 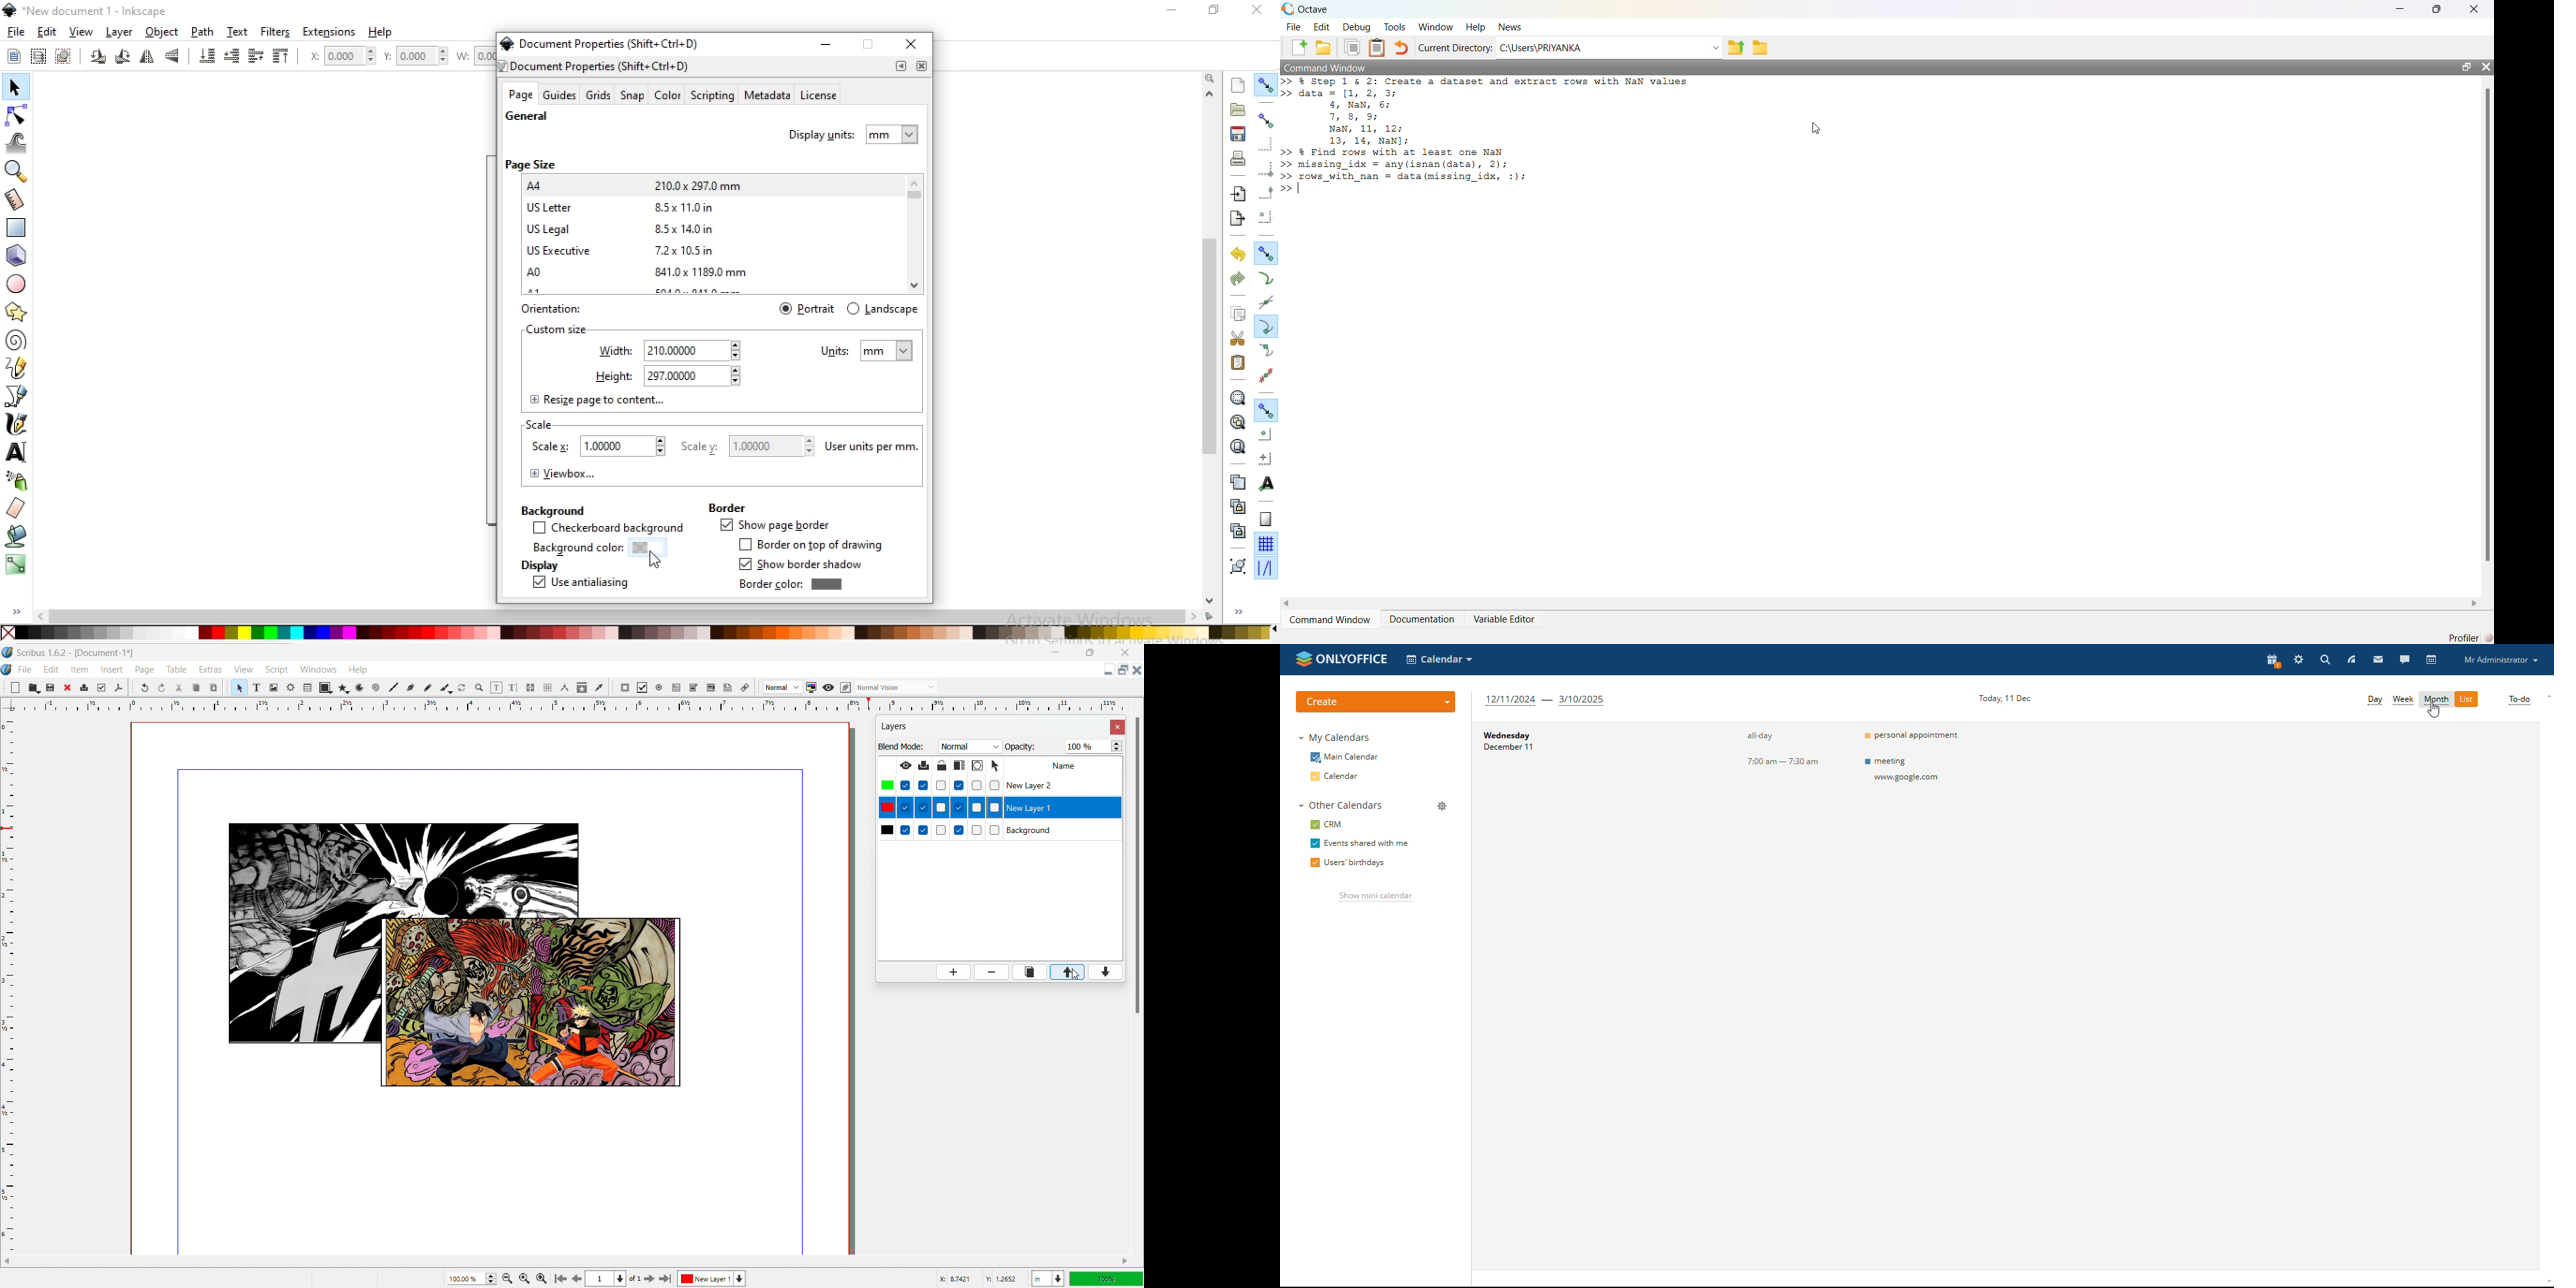 What do you see at coordinates (577, 1277) in the screenshot?
I see `go to previous page` at bounding box center [577, 1277].